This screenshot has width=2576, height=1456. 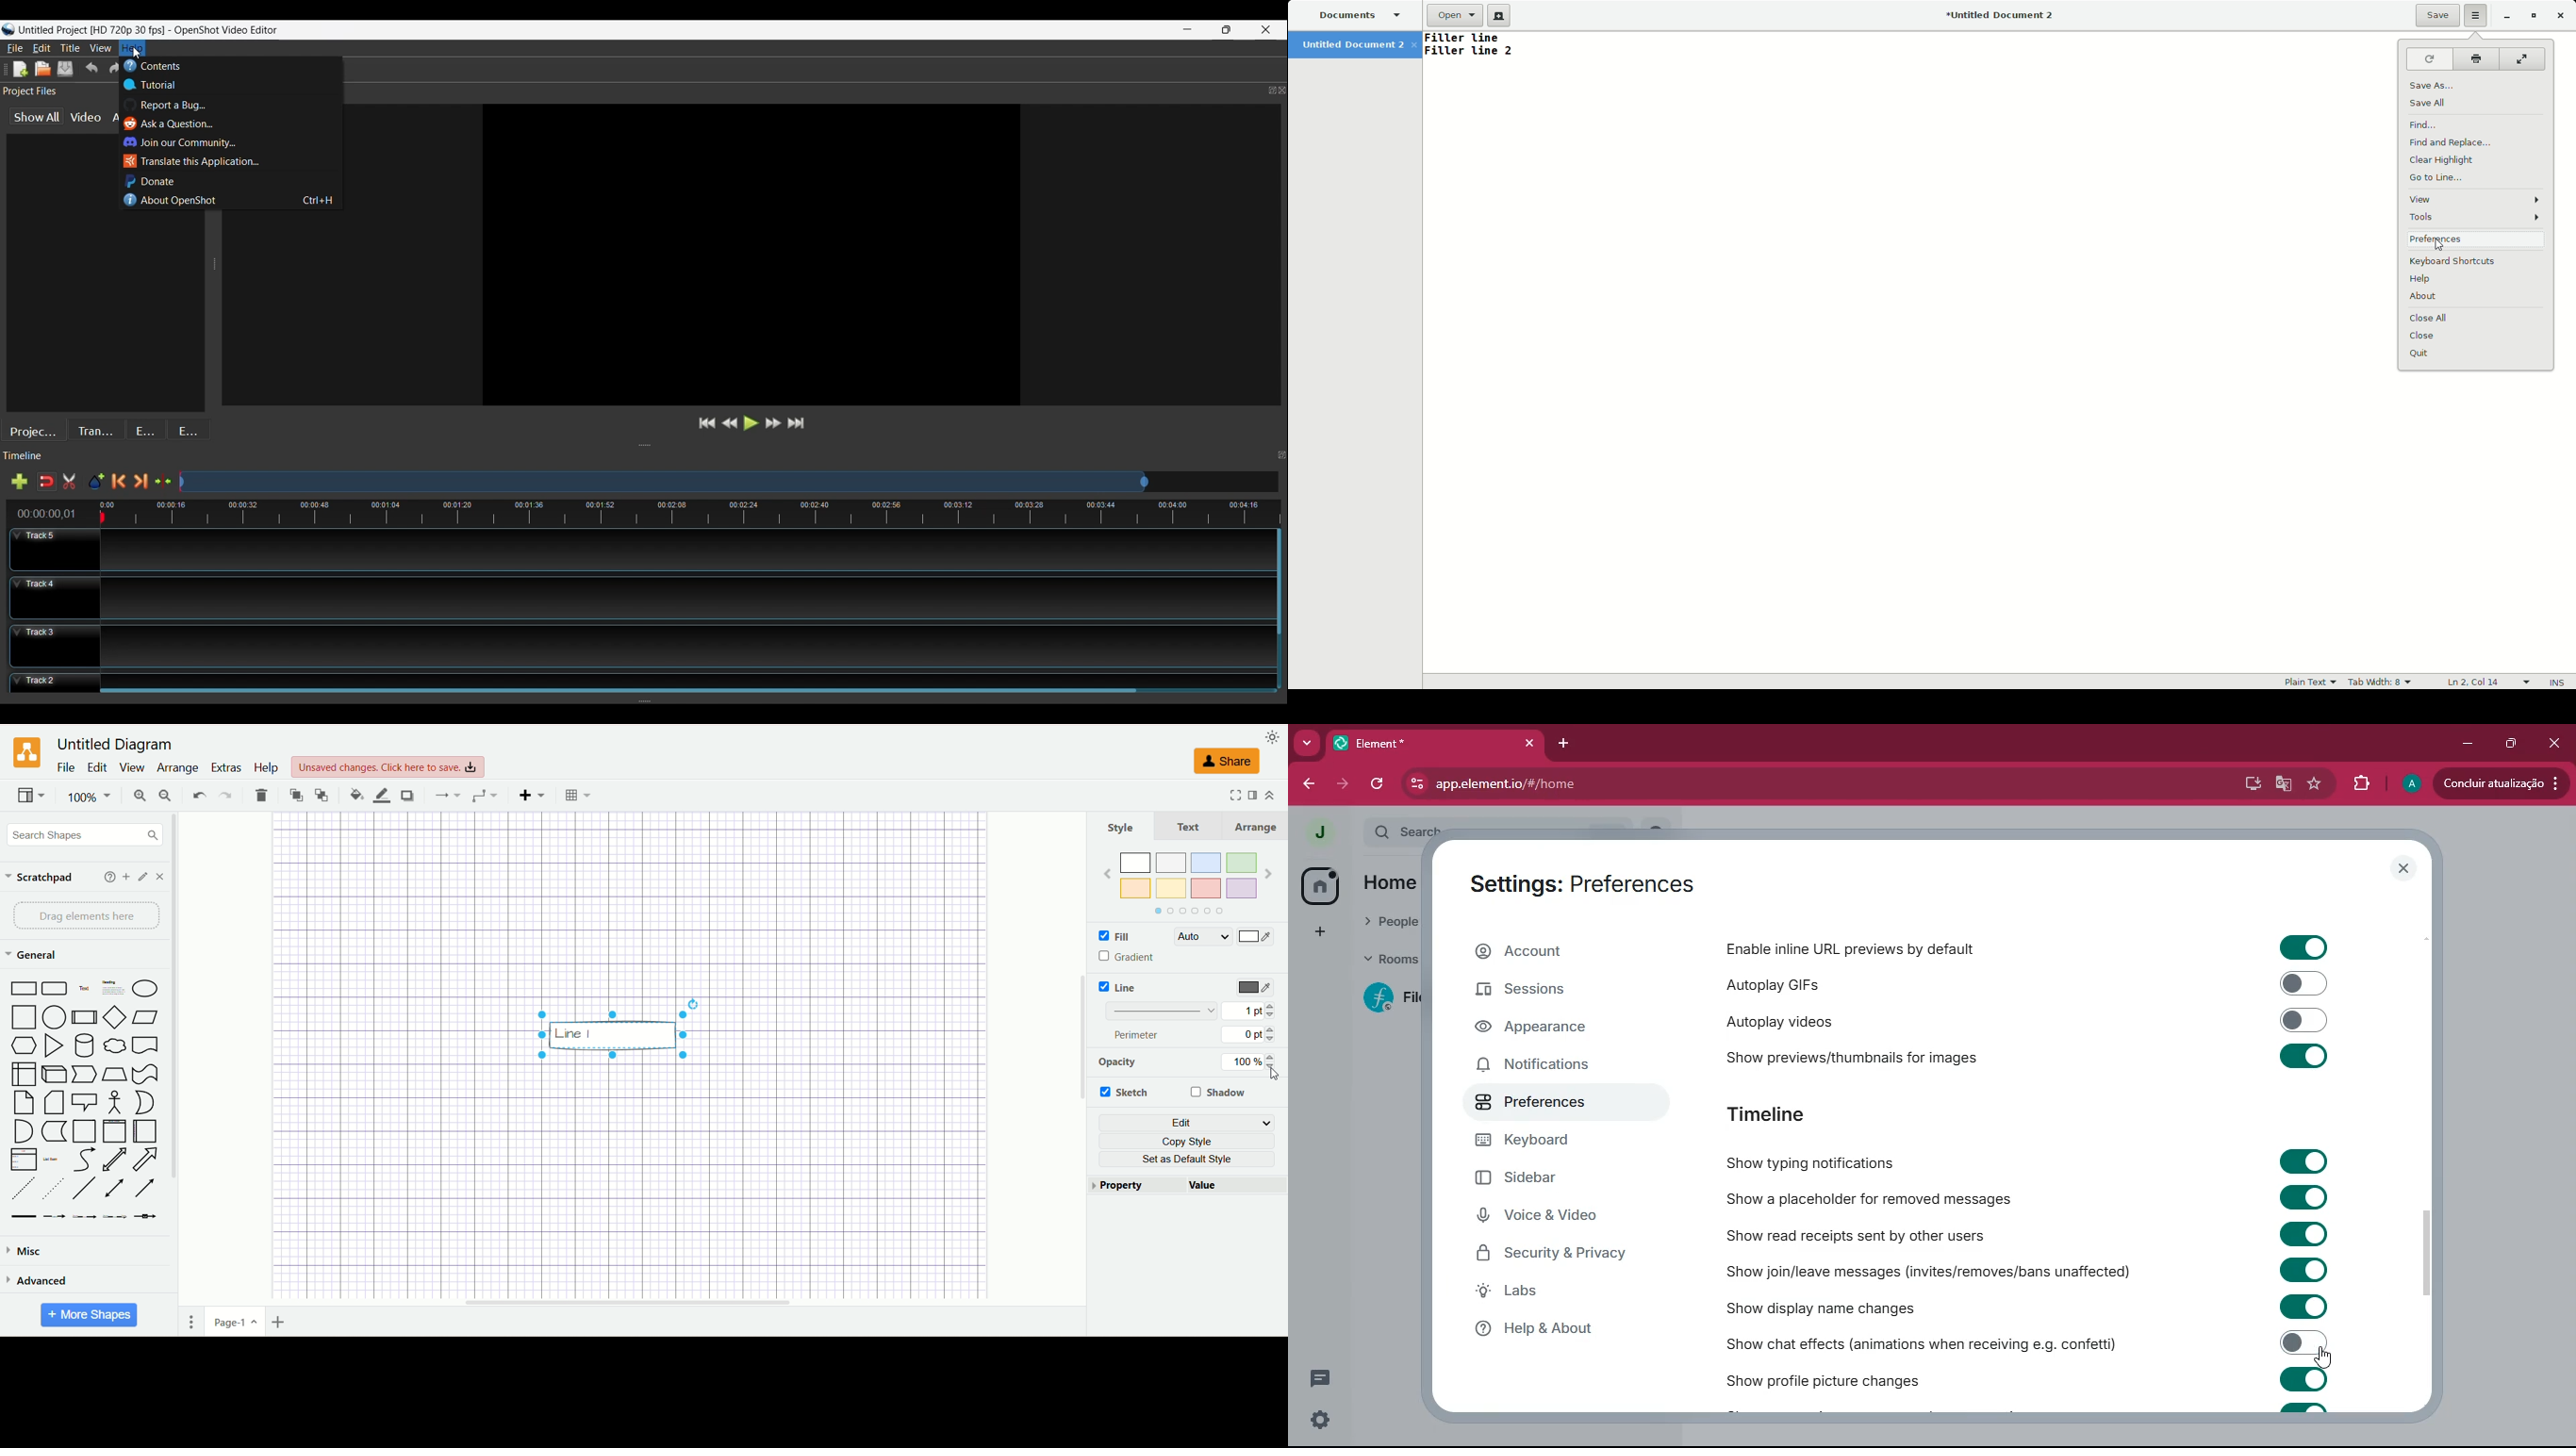 I want to click on desktop, so click(x=2248, y=784).